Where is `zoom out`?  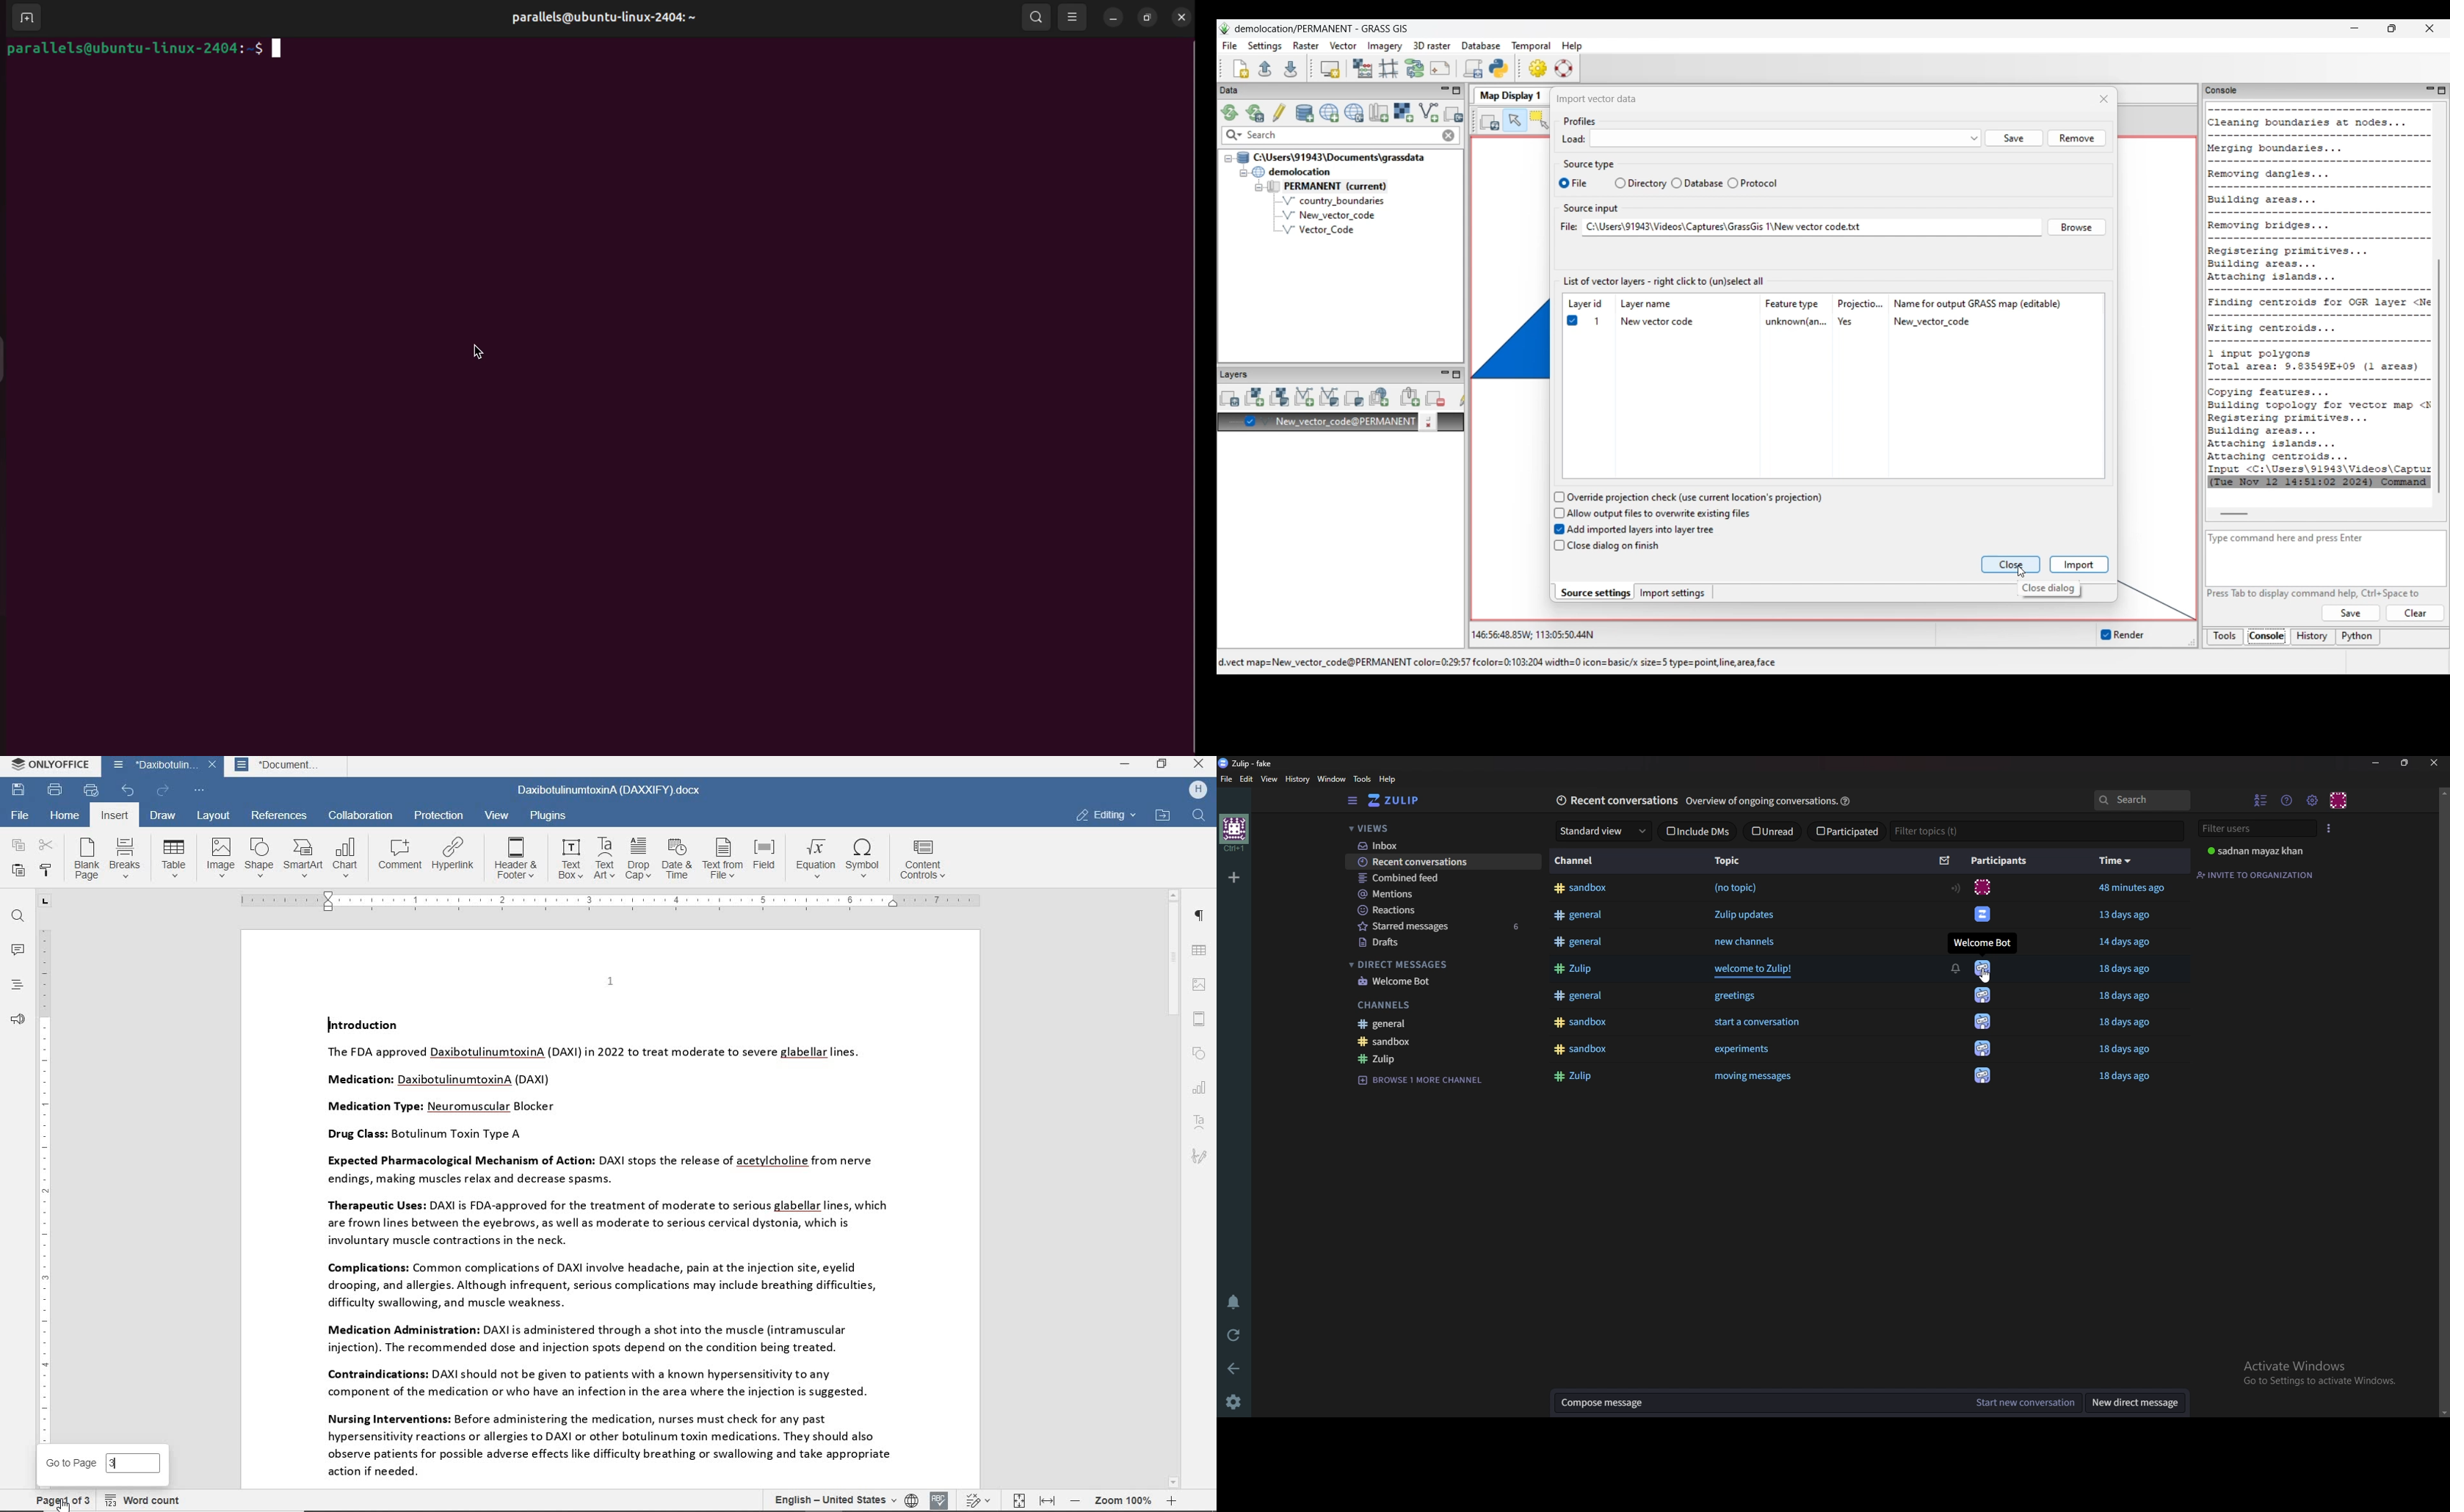
zoom out is located at coordinates (1076, 1500).